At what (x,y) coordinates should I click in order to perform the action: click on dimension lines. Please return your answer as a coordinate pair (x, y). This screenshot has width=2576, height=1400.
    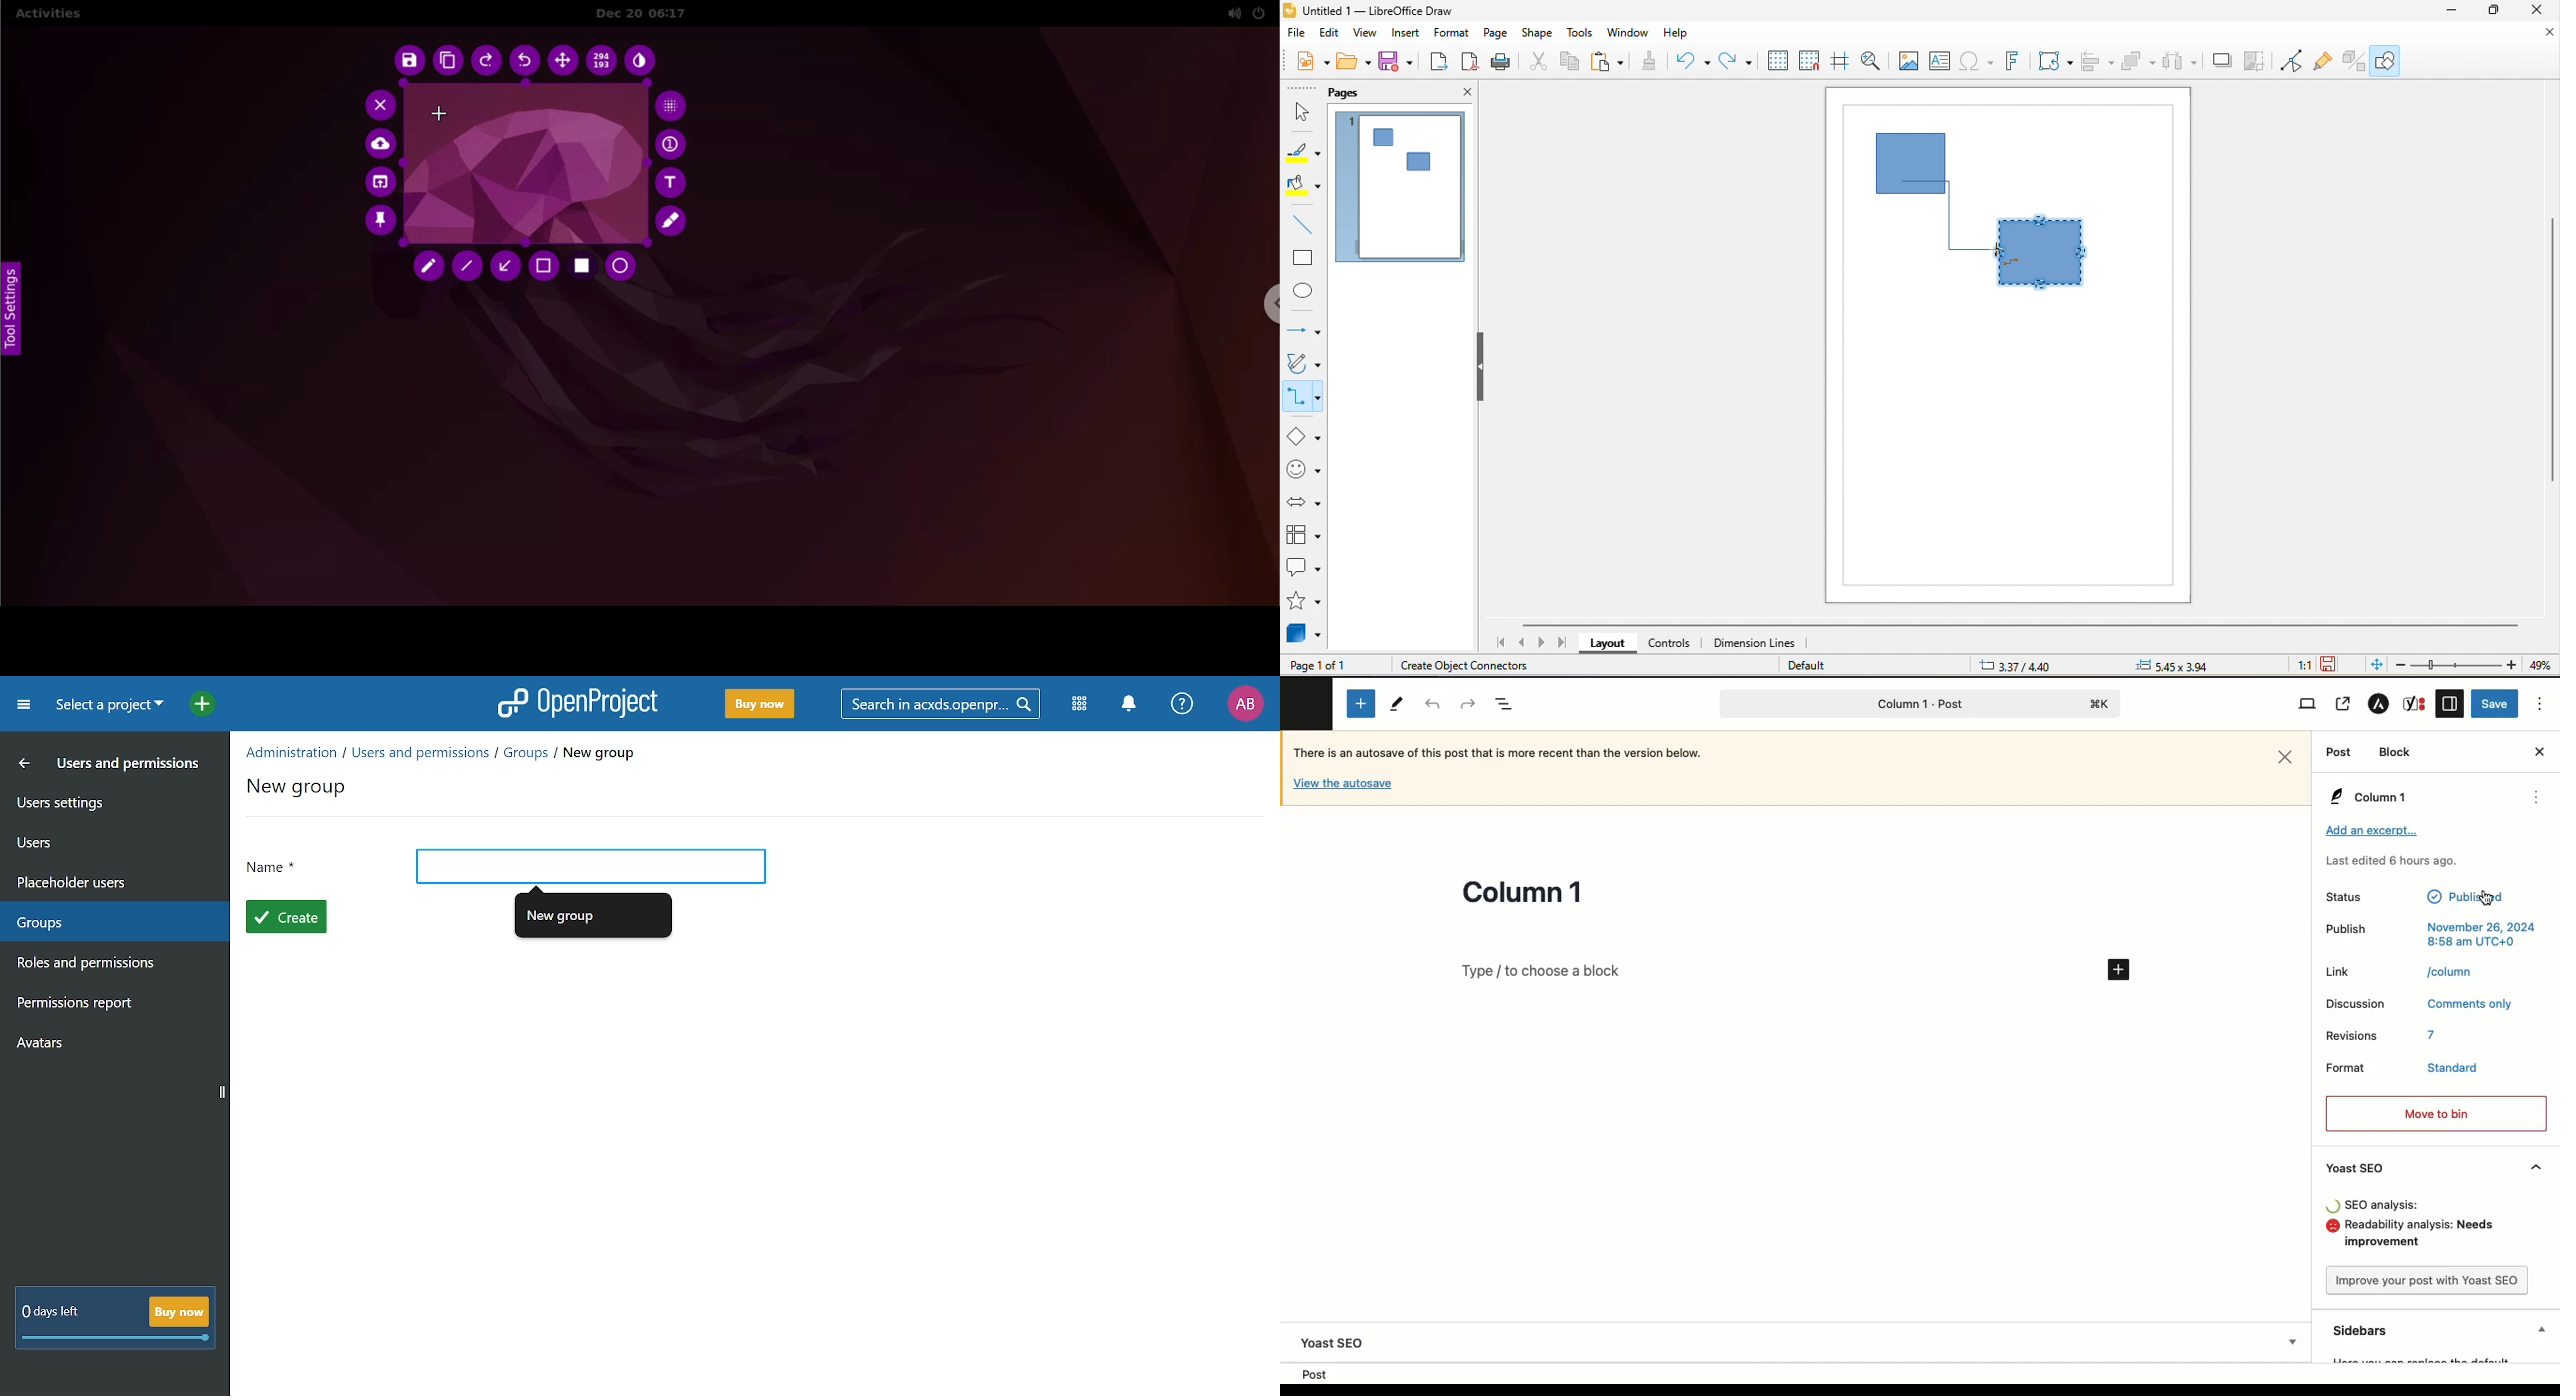
    Looking at the image, I should click on (1762, 644).